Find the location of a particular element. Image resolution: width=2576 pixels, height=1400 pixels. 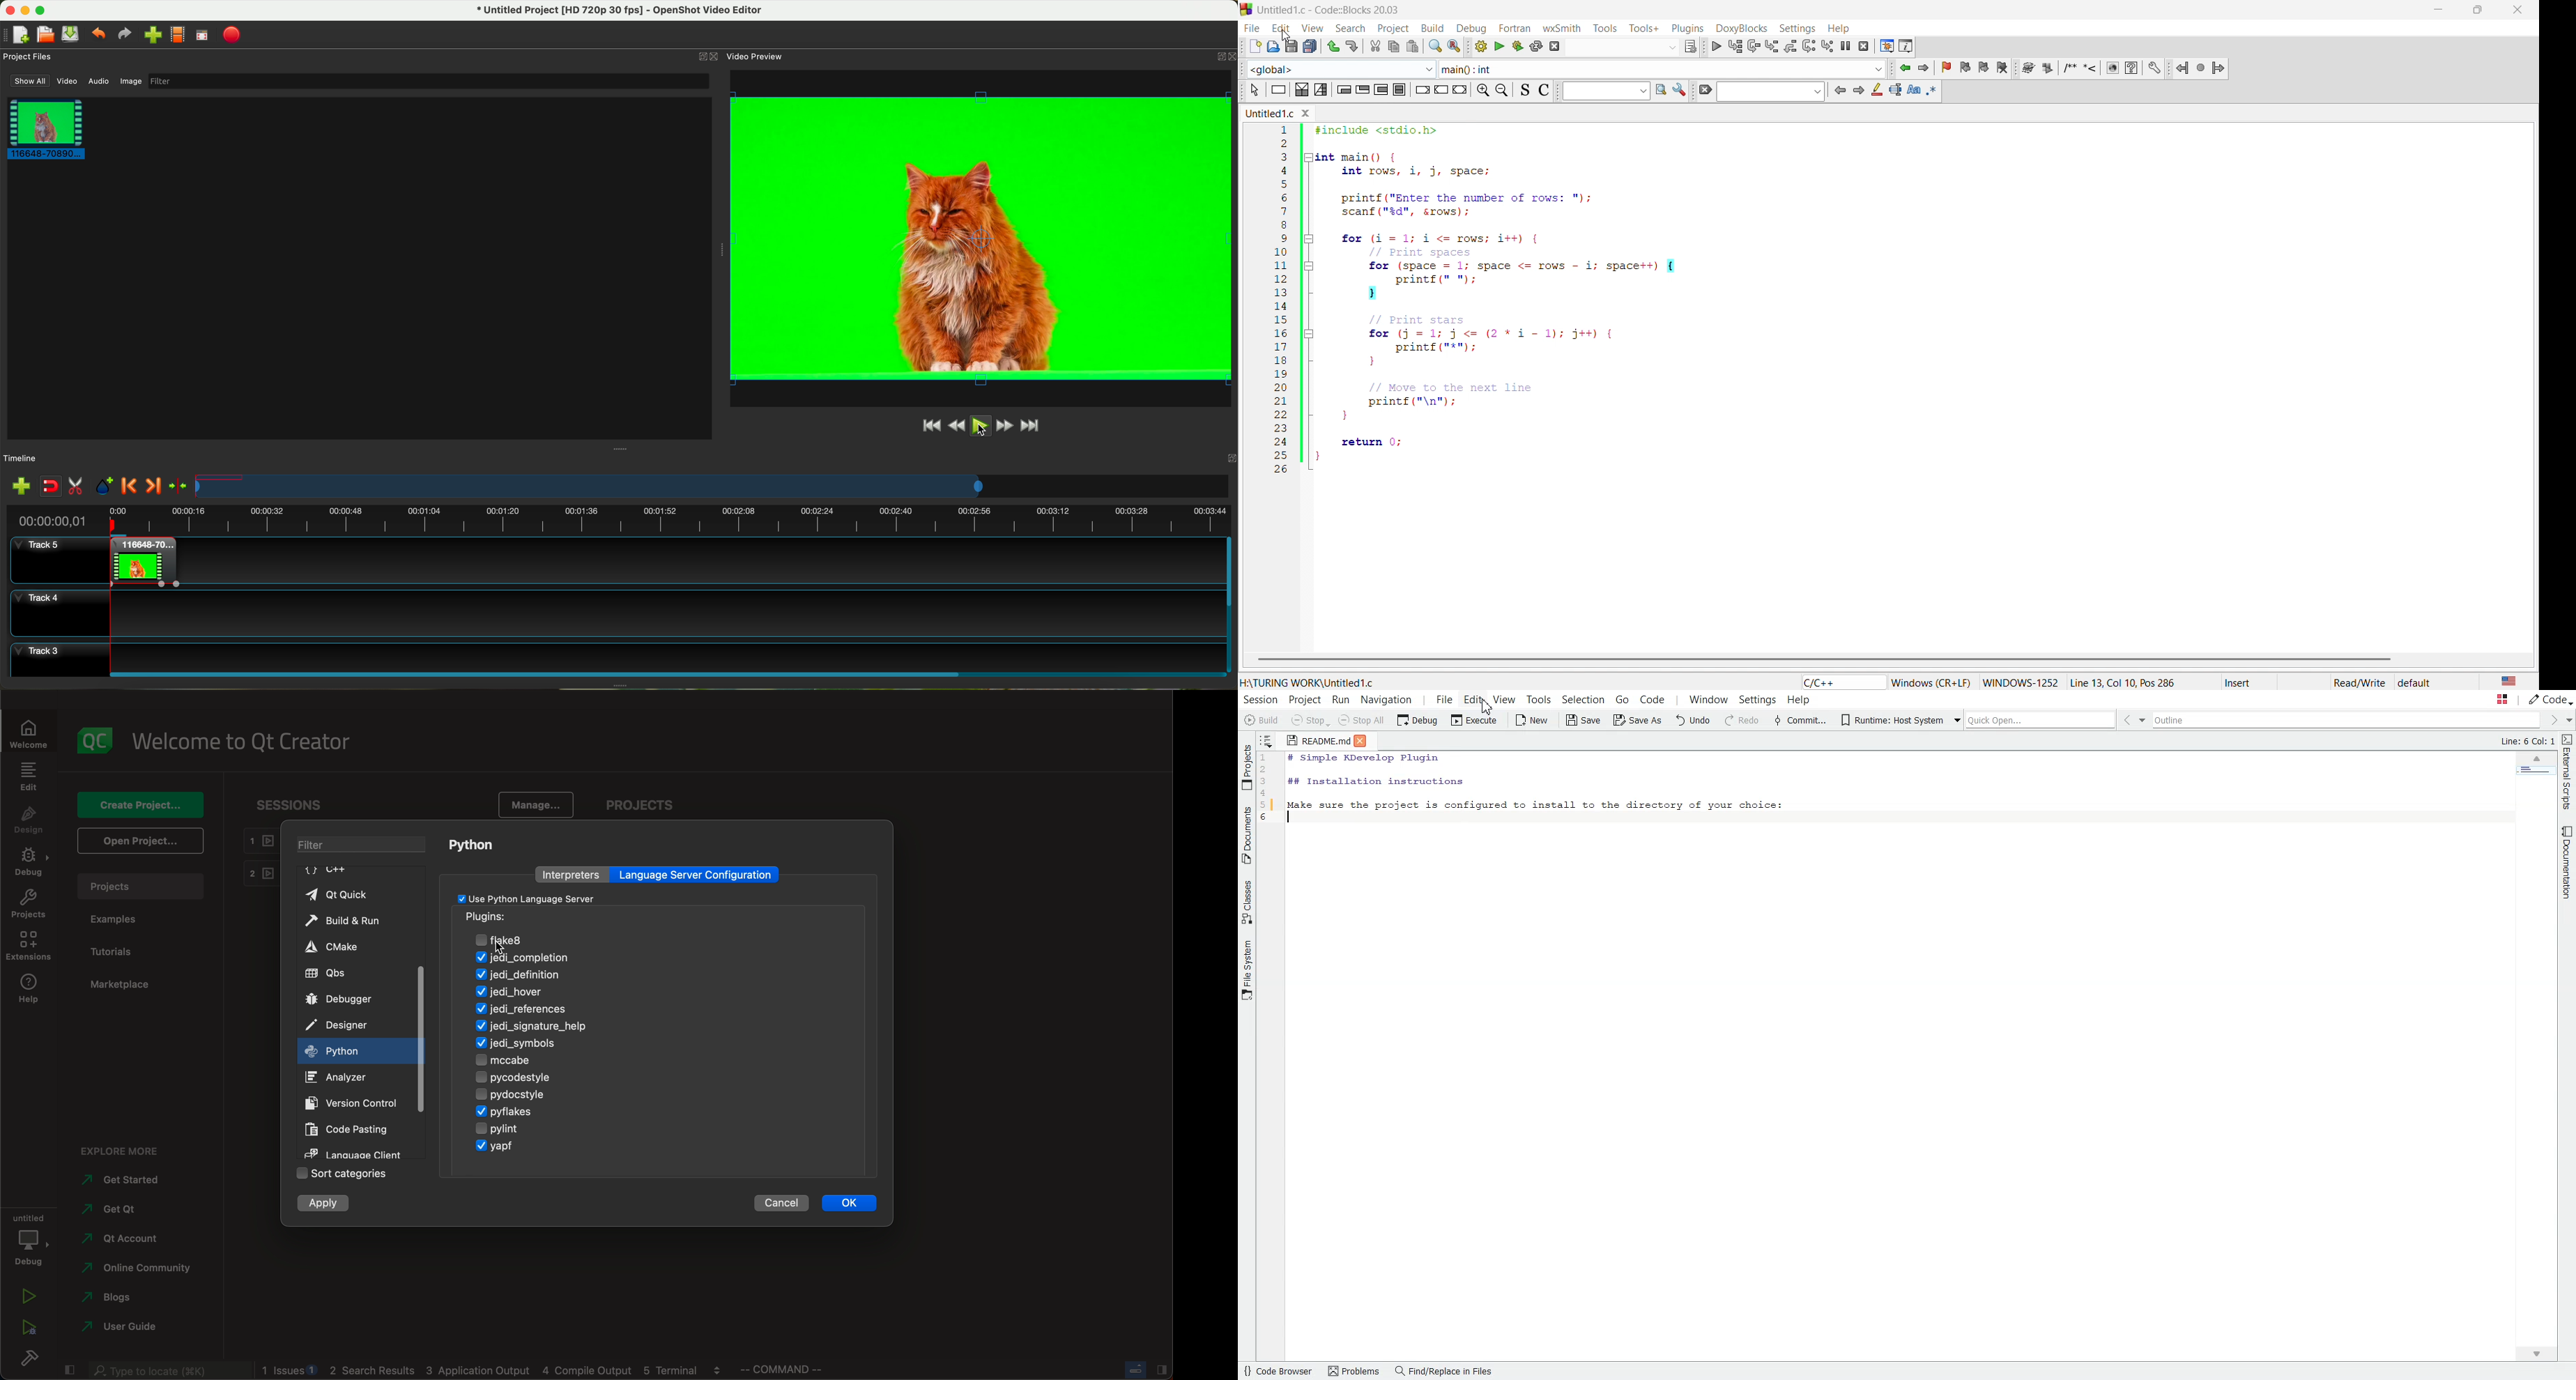

Go is located at coordinates (1621, 699).